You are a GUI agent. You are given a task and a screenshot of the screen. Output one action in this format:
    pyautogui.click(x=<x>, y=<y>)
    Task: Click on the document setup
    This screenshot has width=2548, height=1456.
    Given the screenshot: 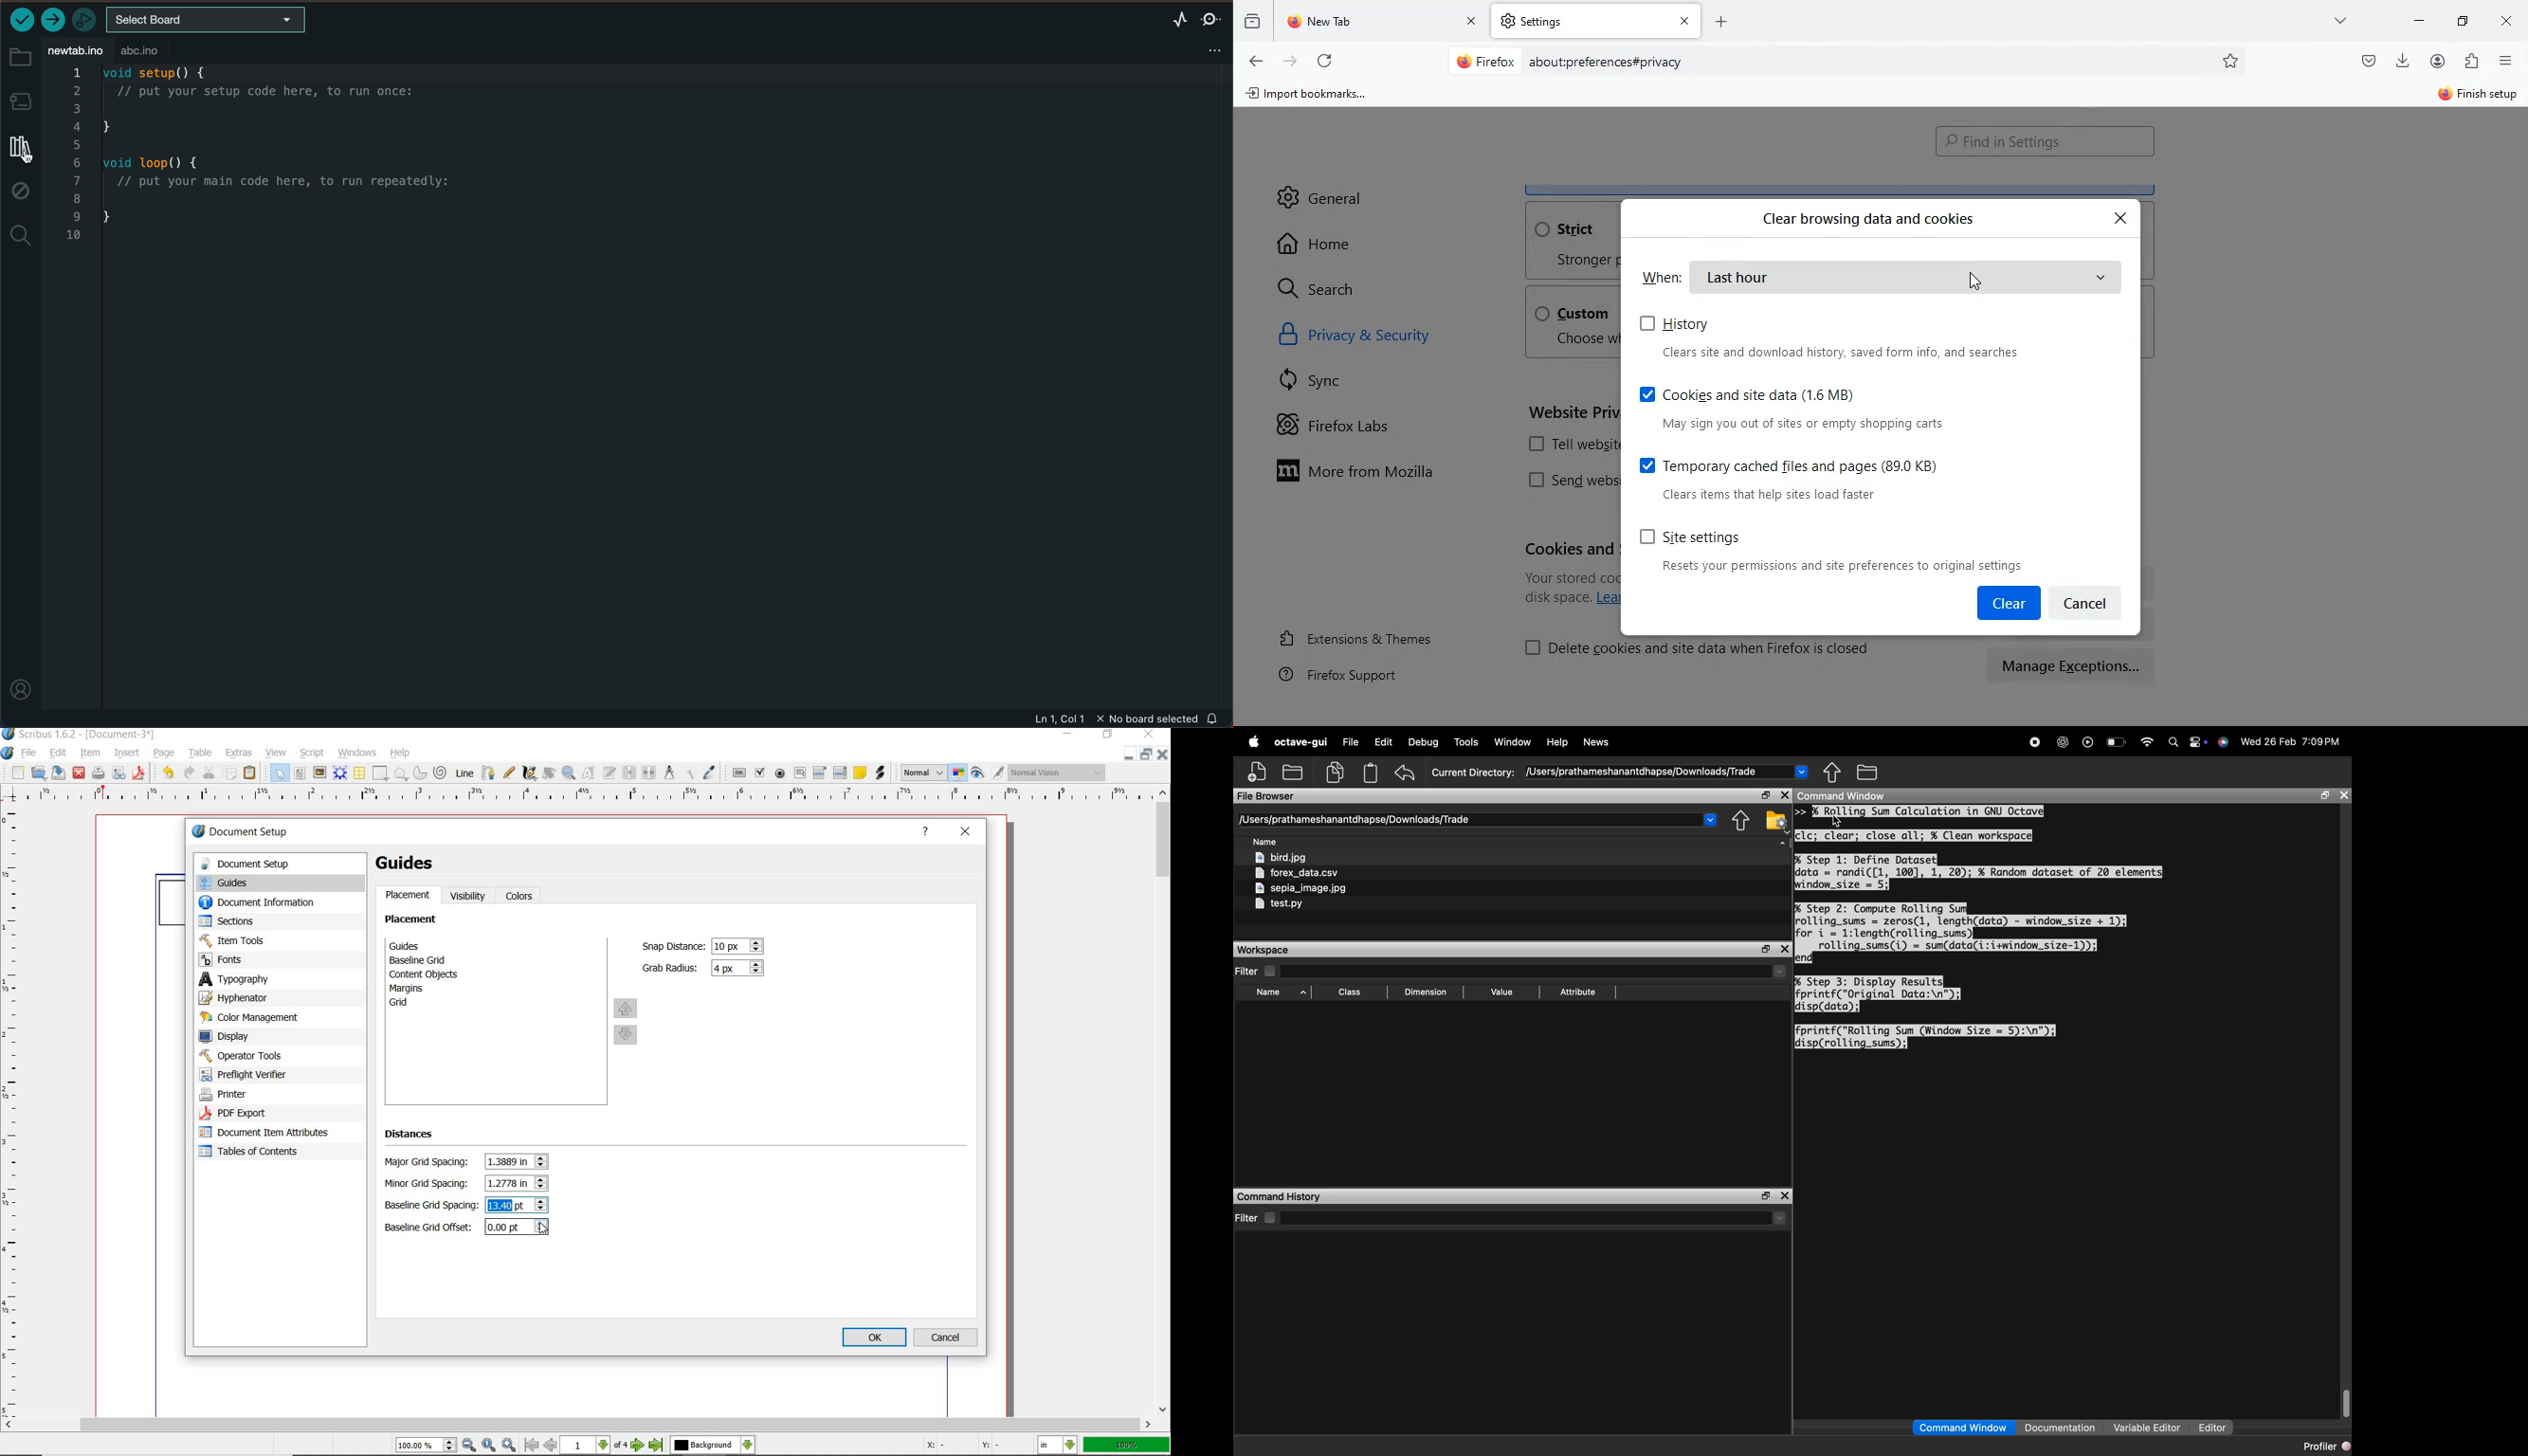 What is the action you would take?
    pyautogui.click(x=256, y=833)
    